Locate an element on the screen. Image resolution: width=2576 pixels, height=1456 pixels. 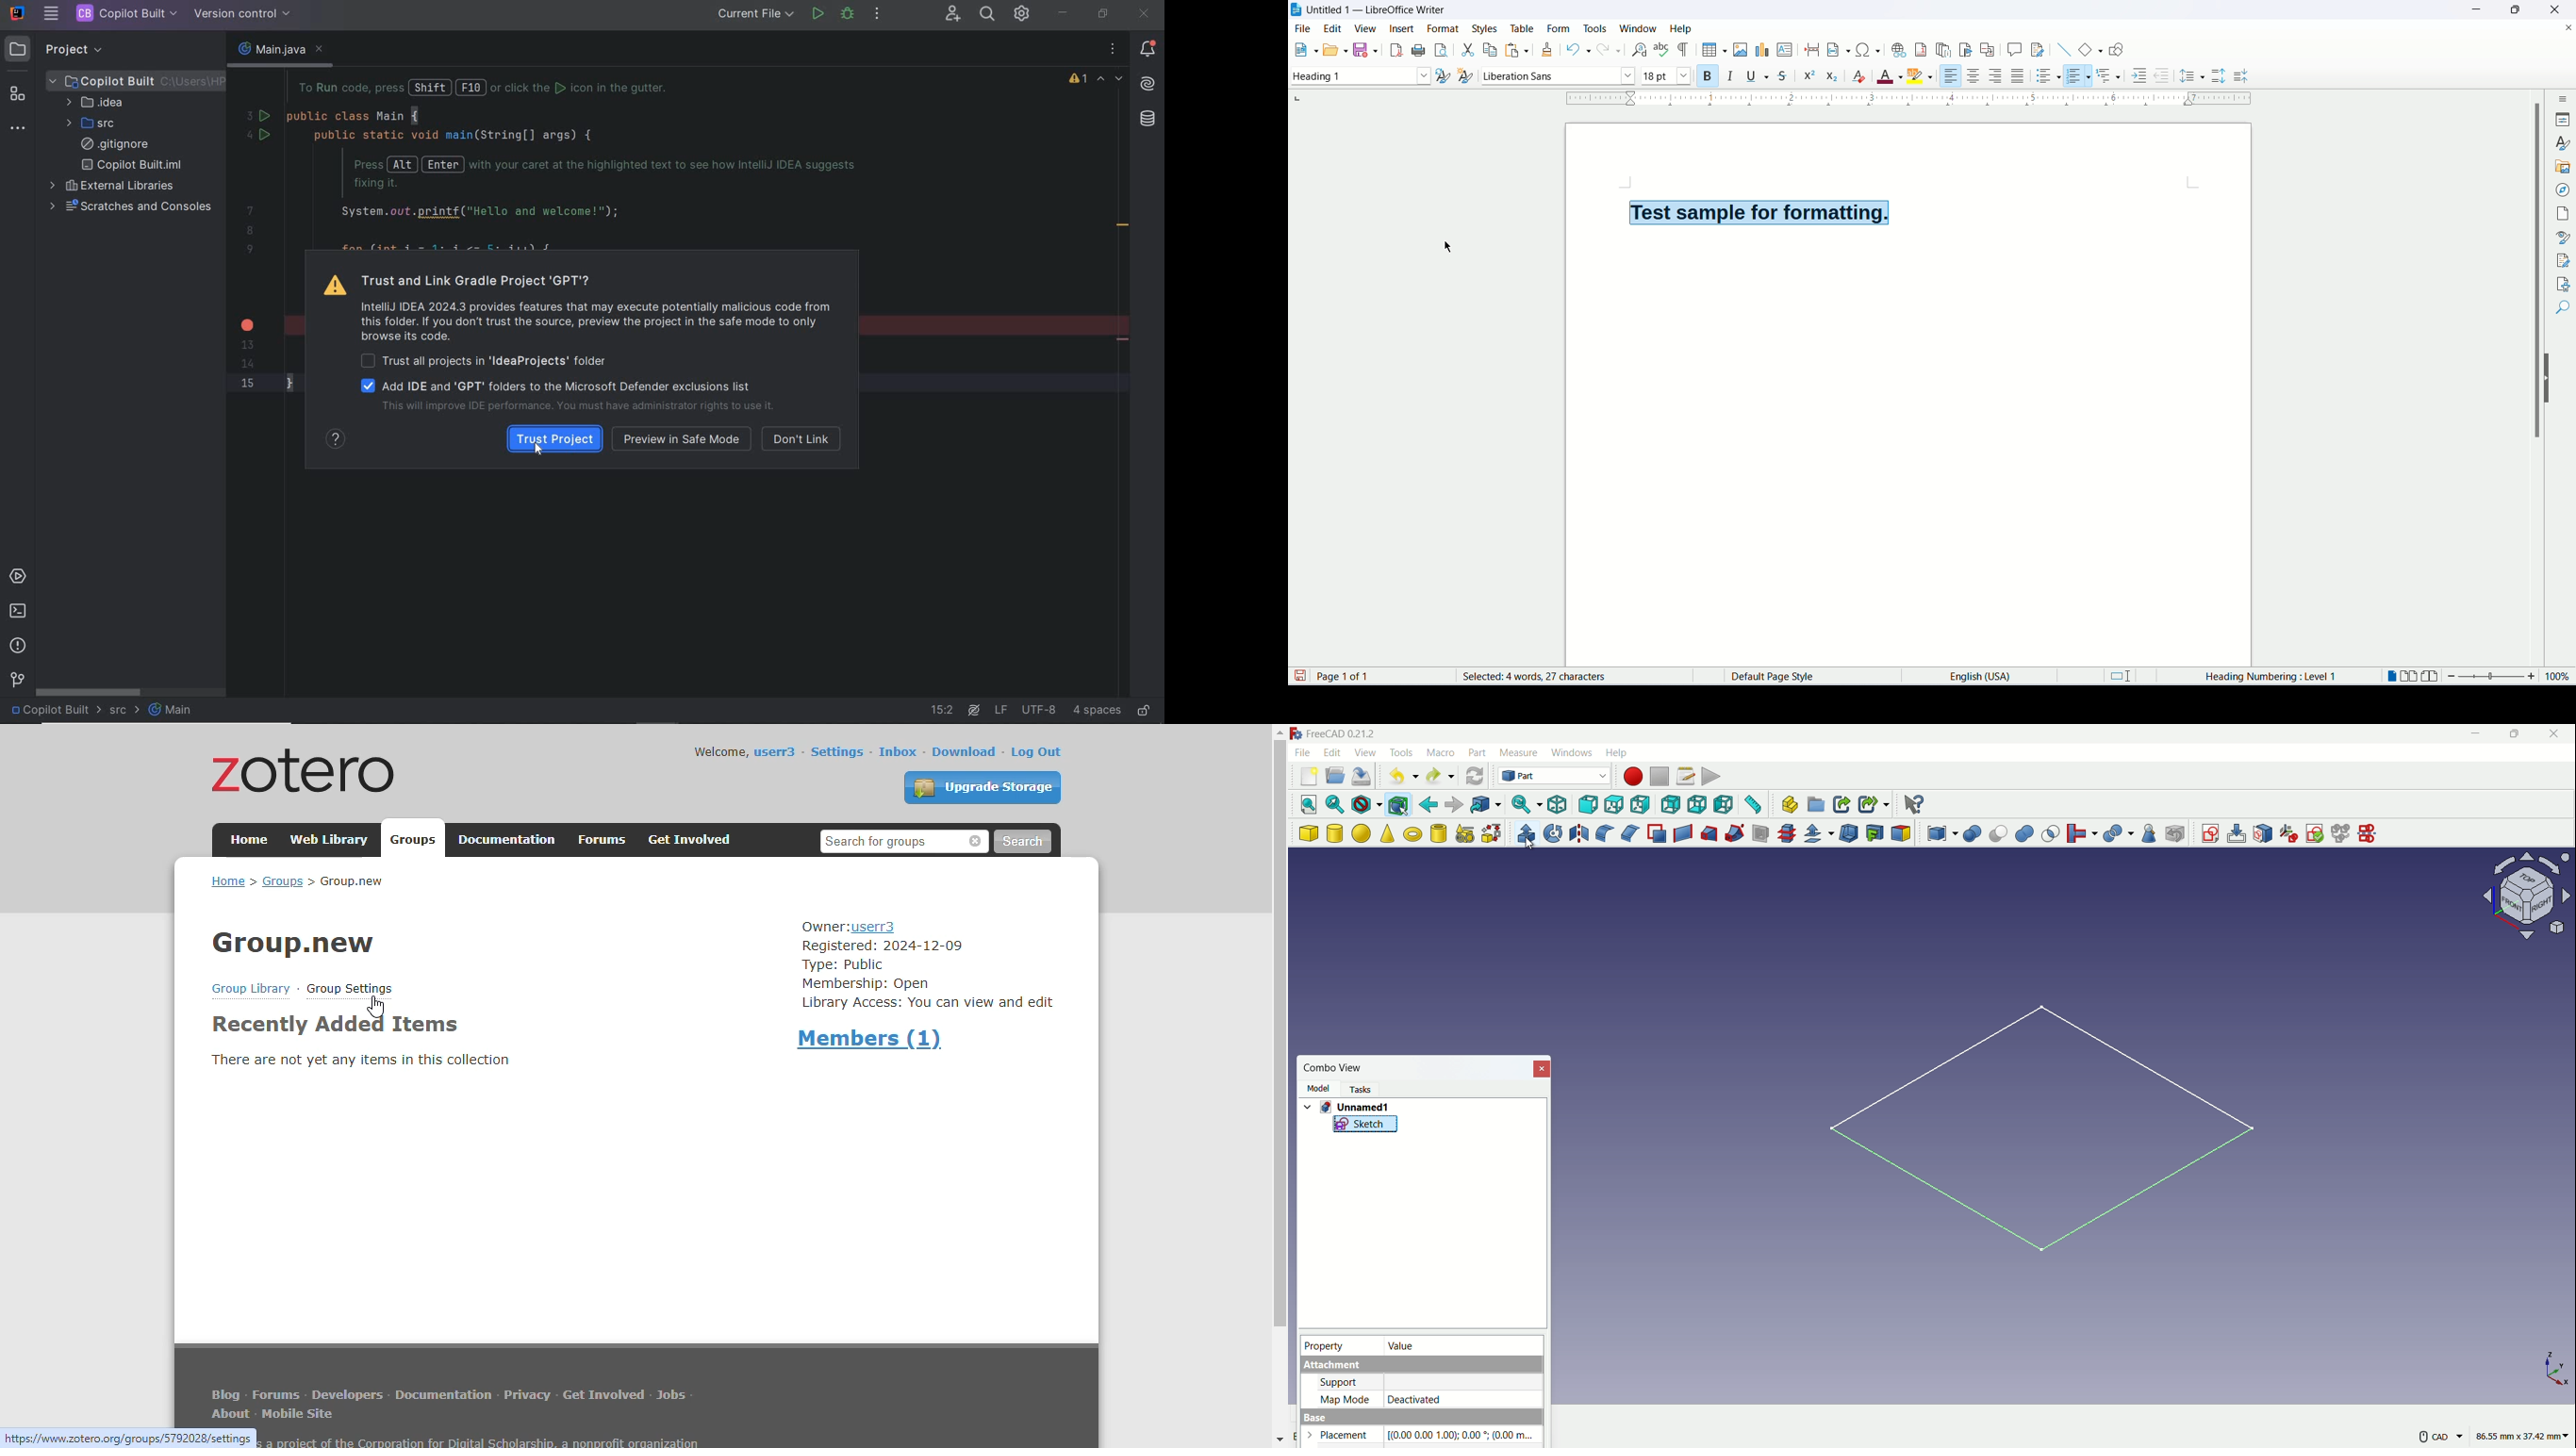
check accessibility is located at coordinates (2561, 284).